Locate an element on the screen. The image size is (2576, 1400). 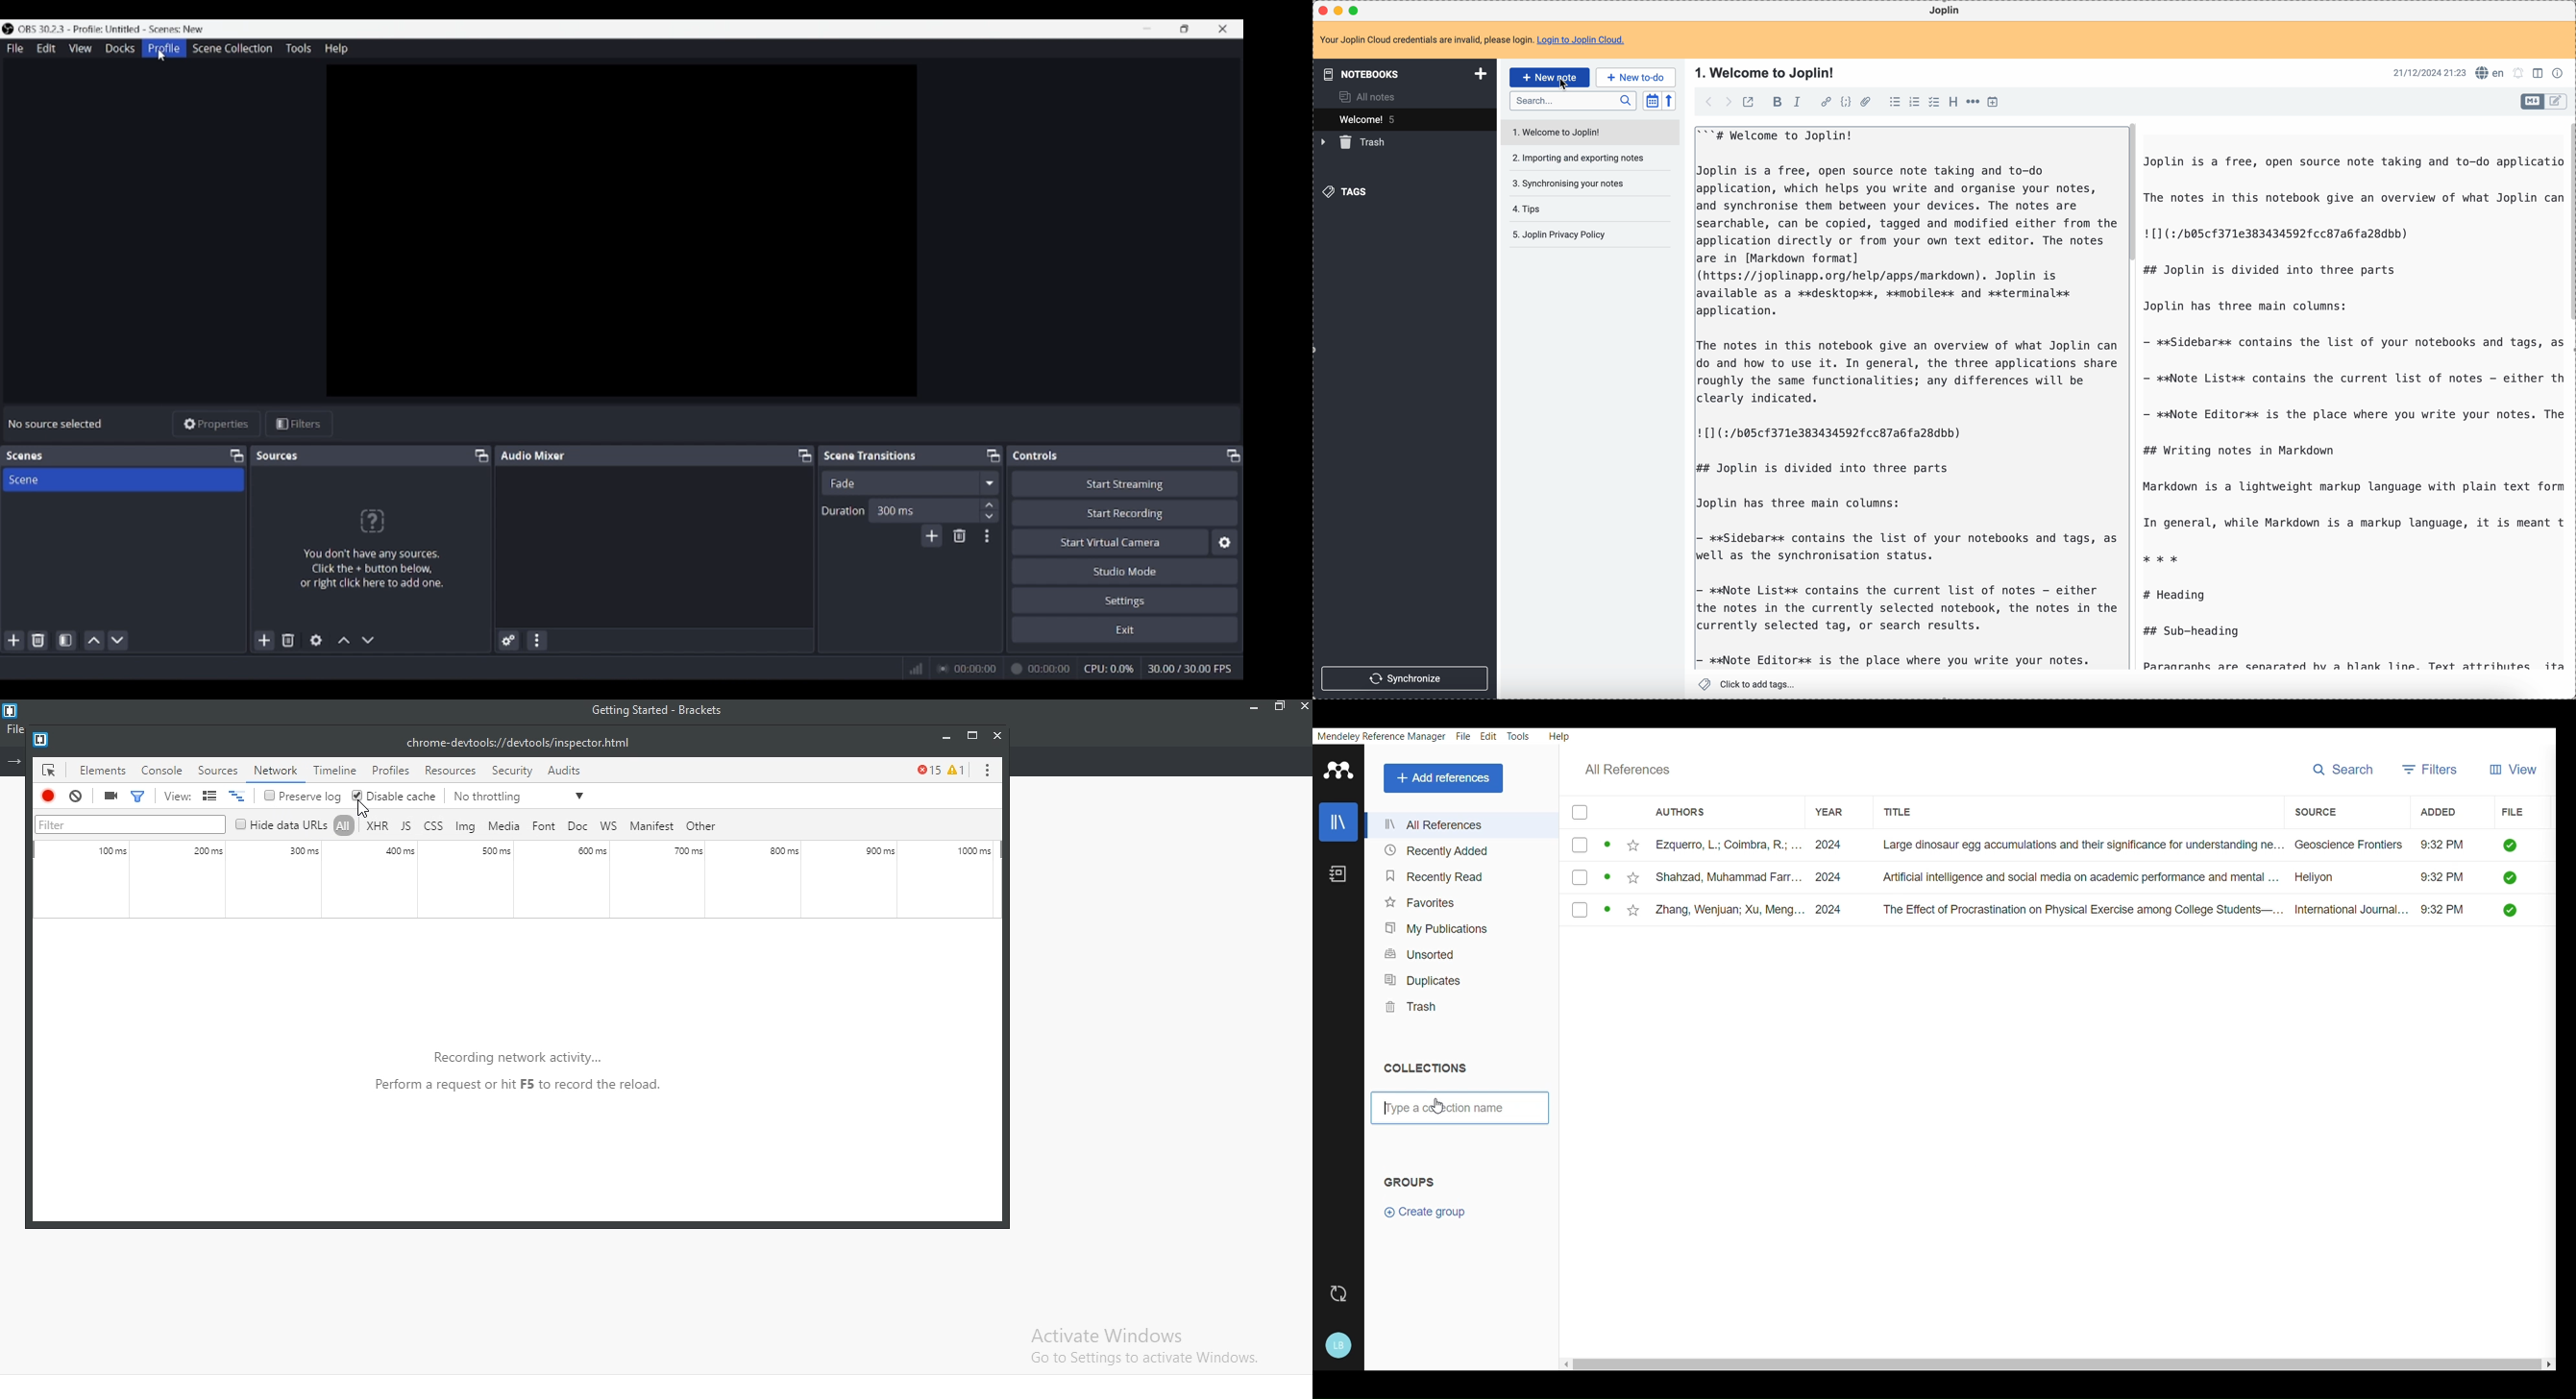
welcome to Joplin is located at coordinates (1590, 134).